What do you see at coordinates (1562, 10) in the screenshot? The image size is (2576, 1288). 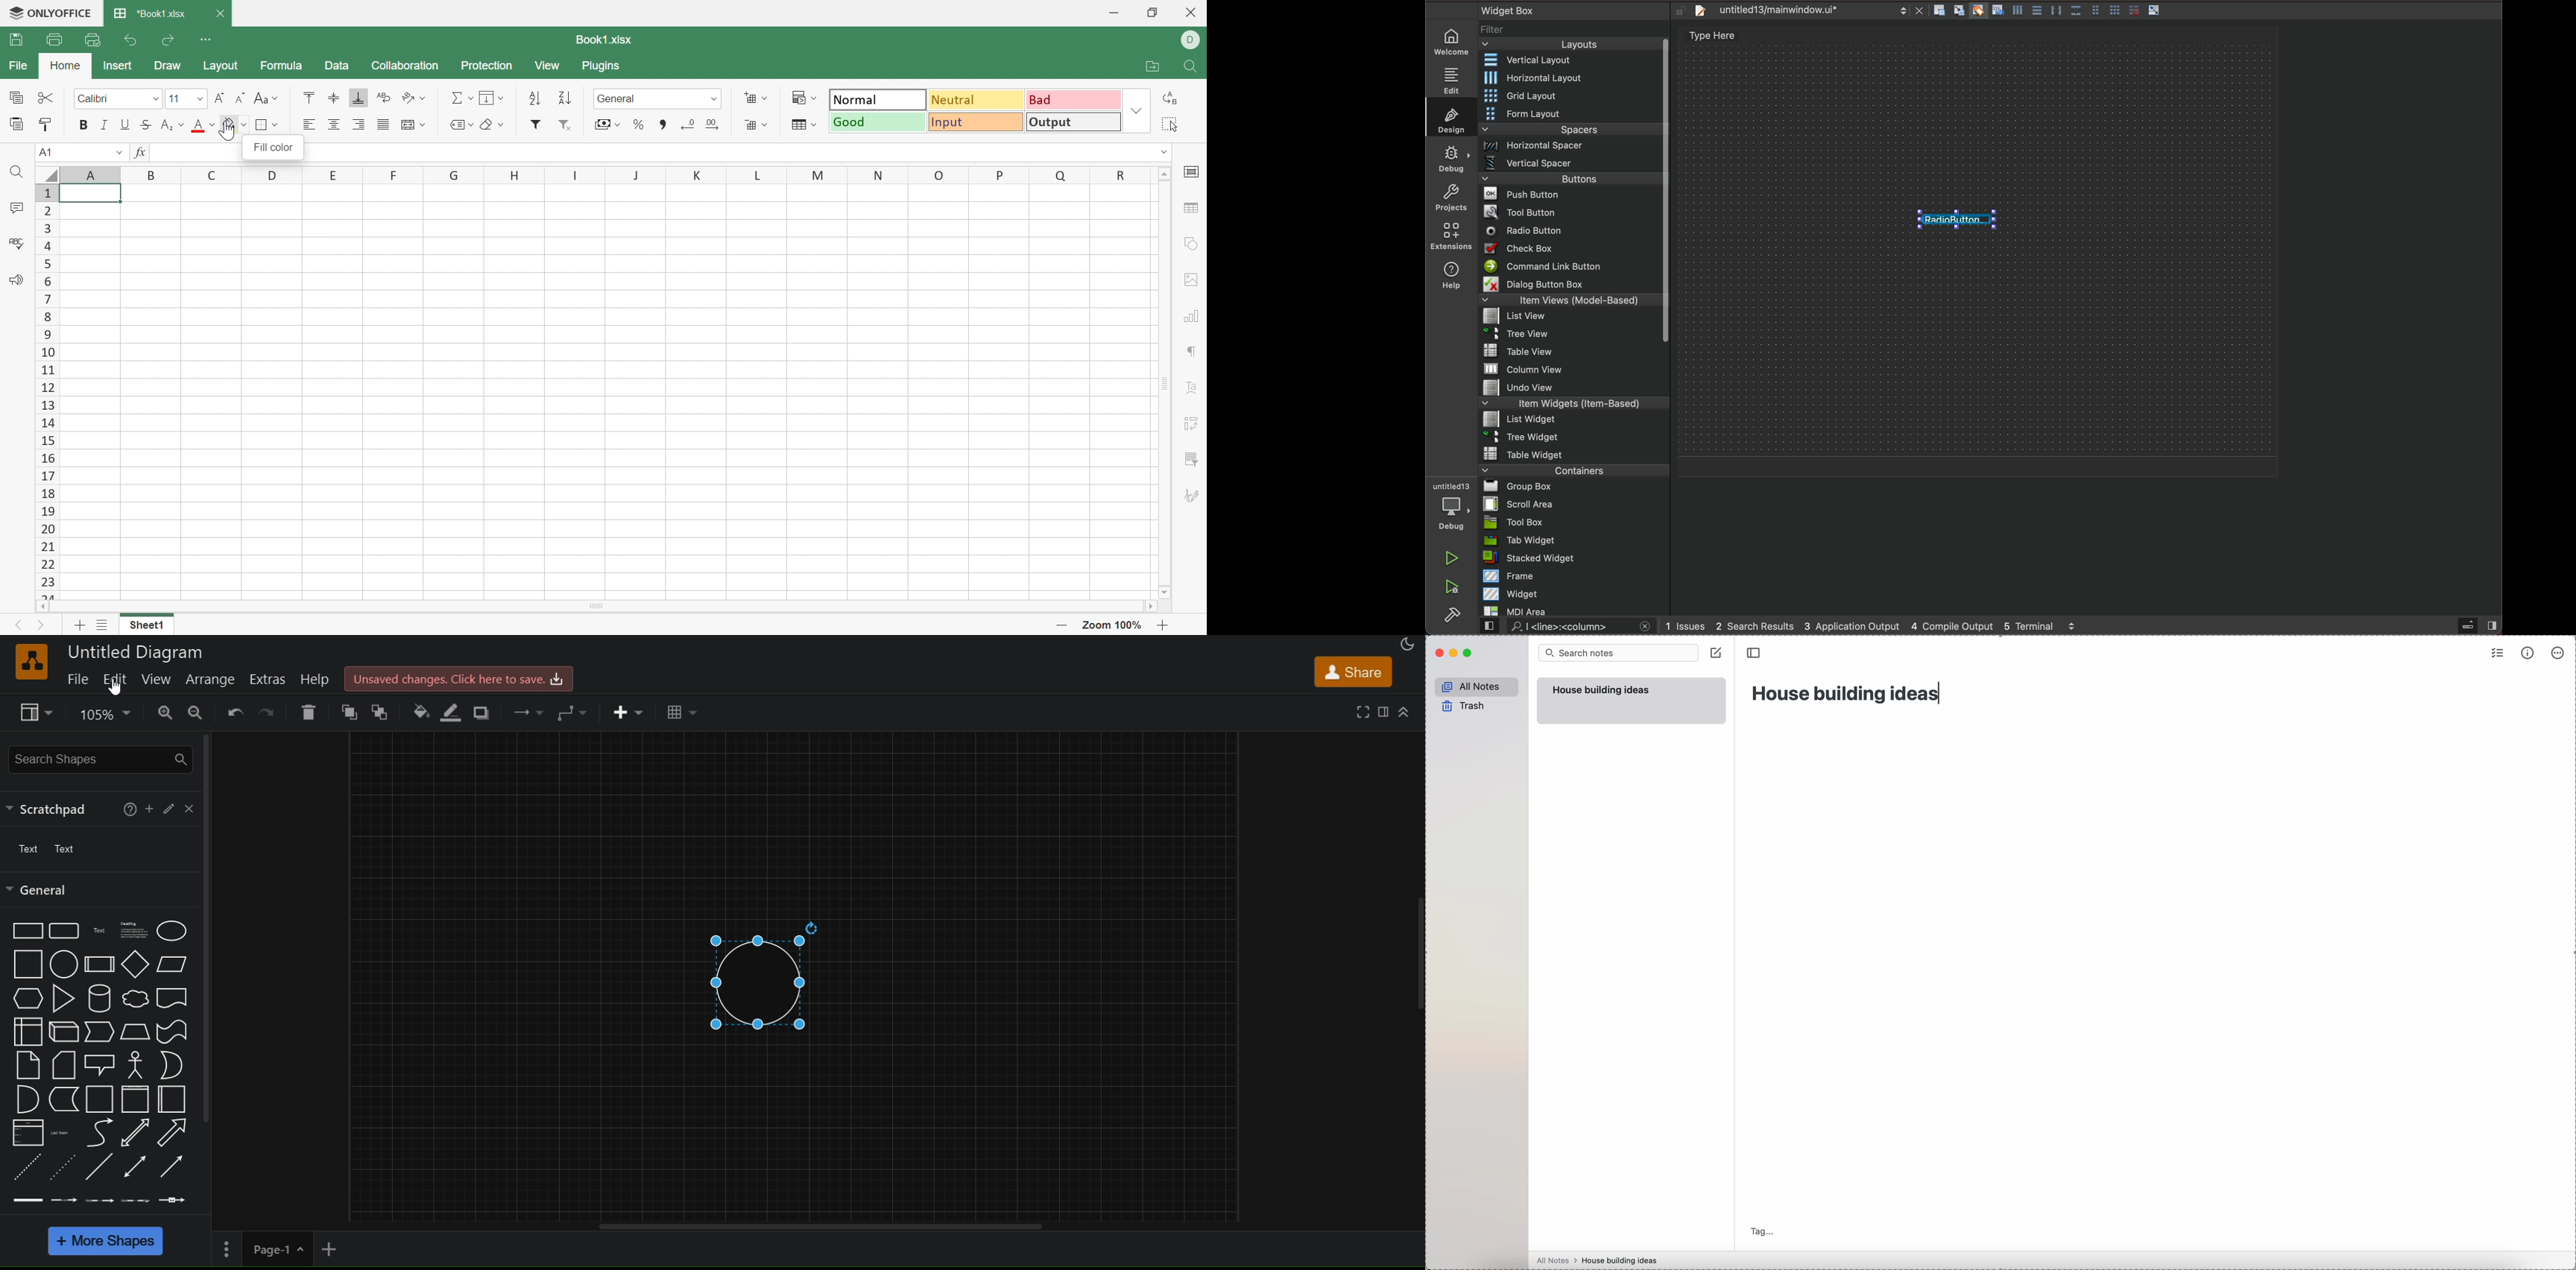 I see `widget box` at bounding box center [1562, 10].